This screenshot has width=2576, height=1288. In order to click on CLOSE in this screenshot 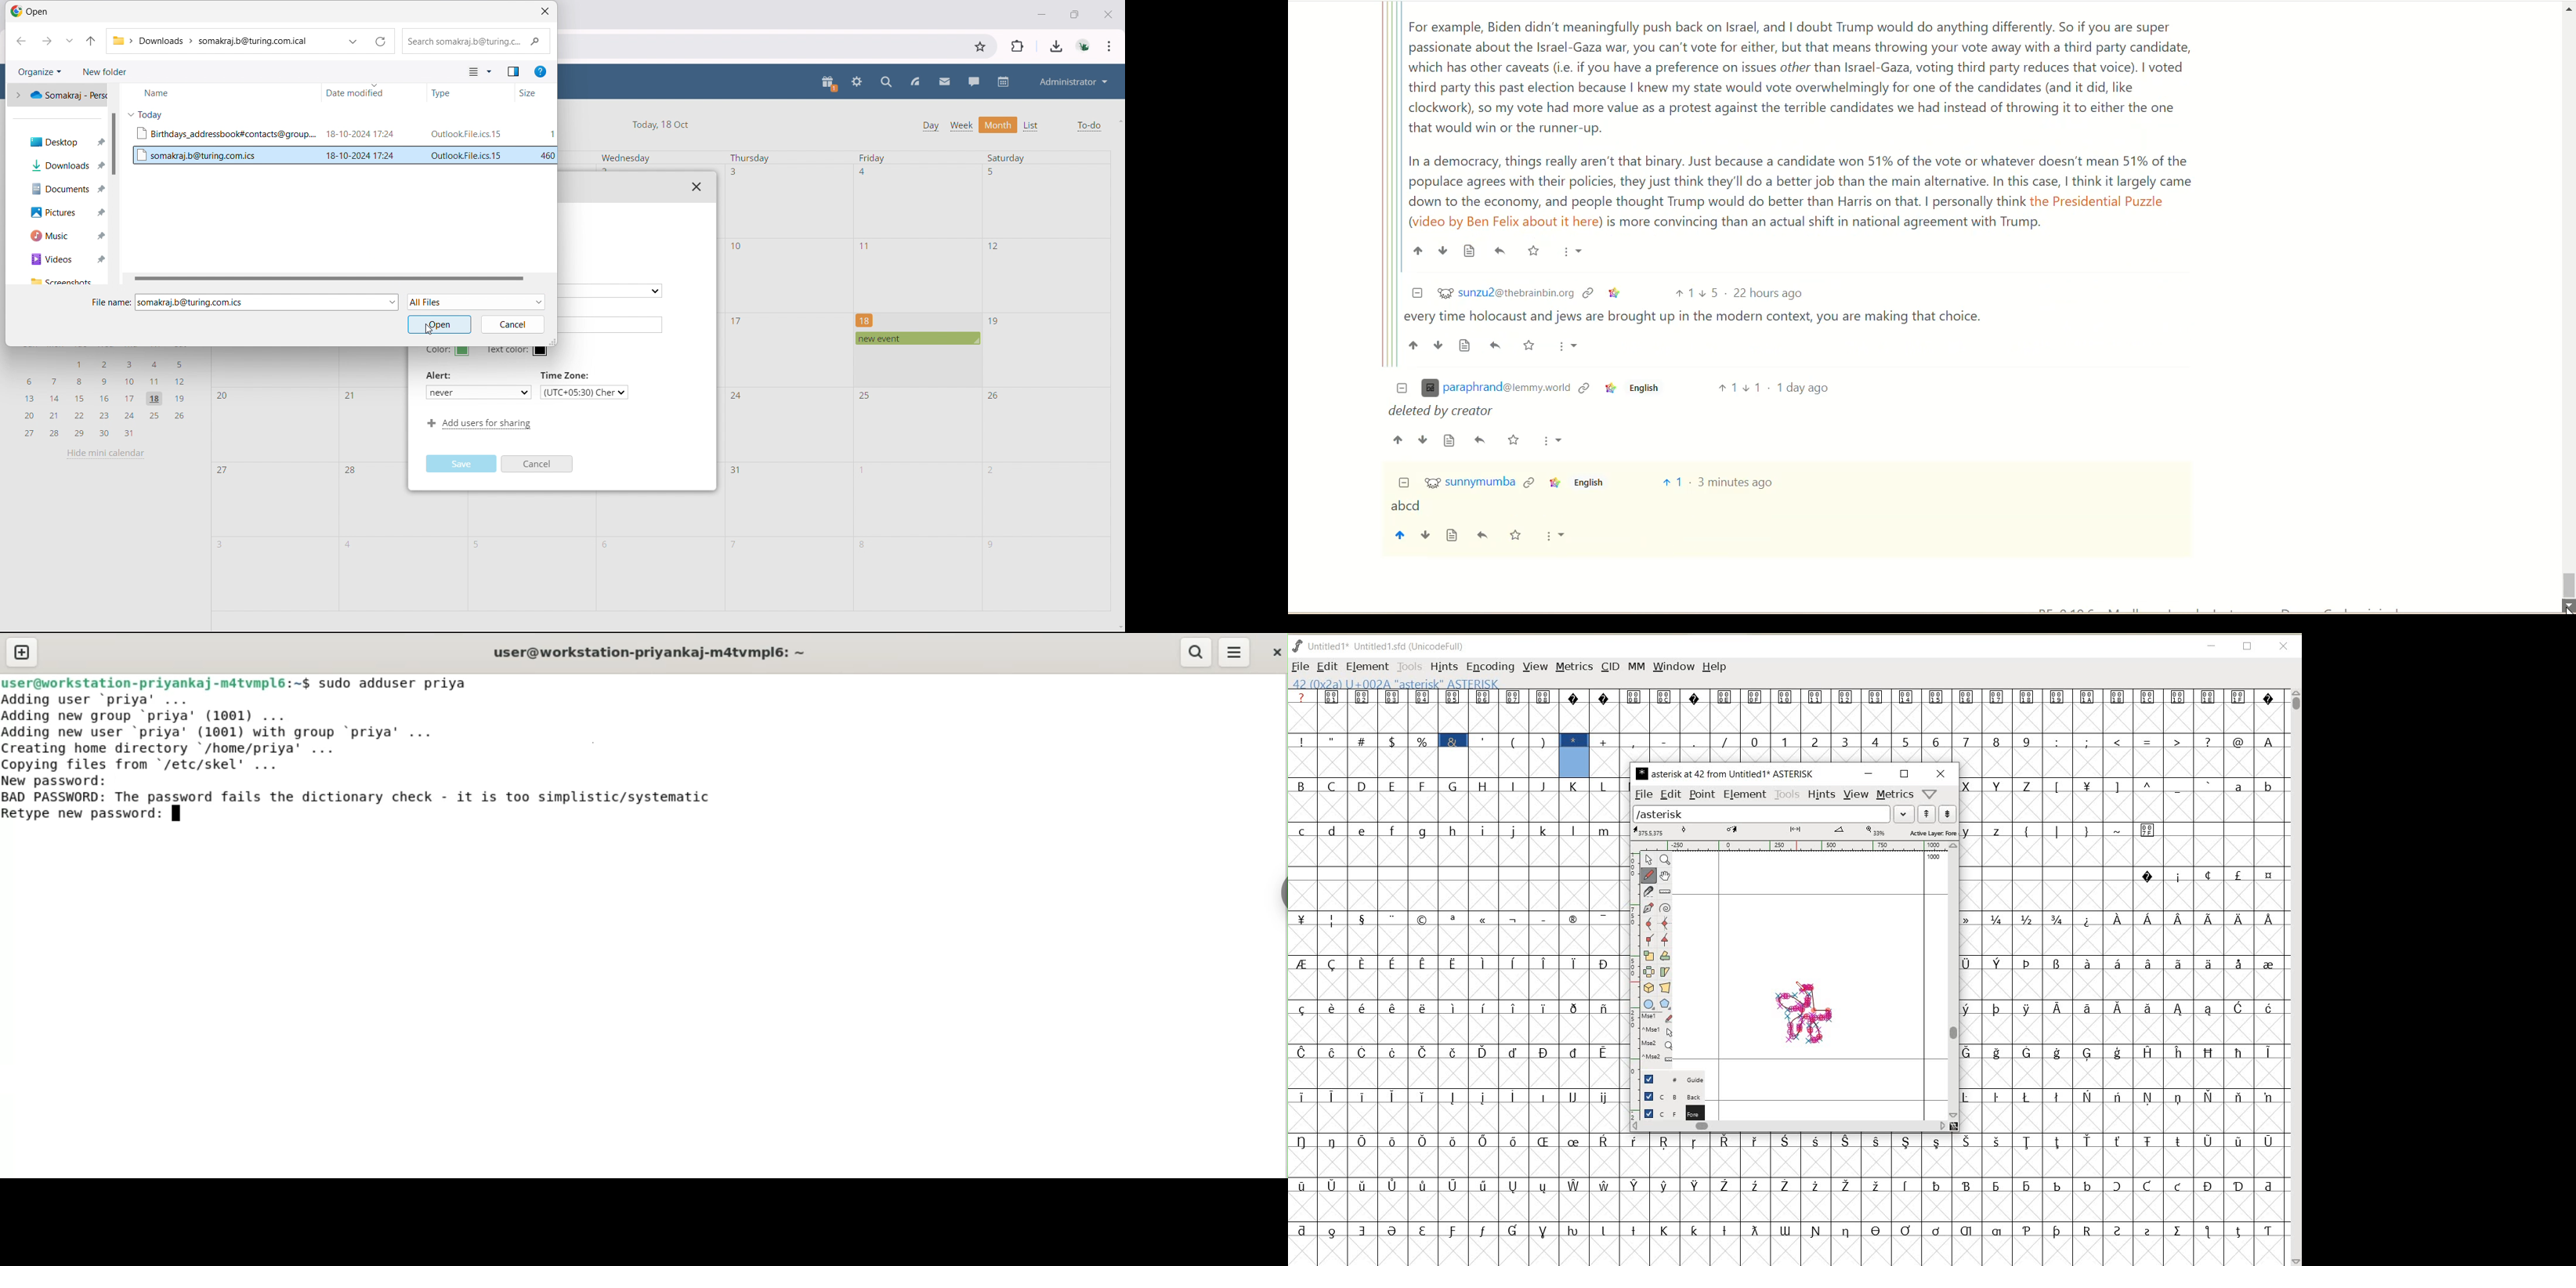, I will do `click(1941, 773)`.